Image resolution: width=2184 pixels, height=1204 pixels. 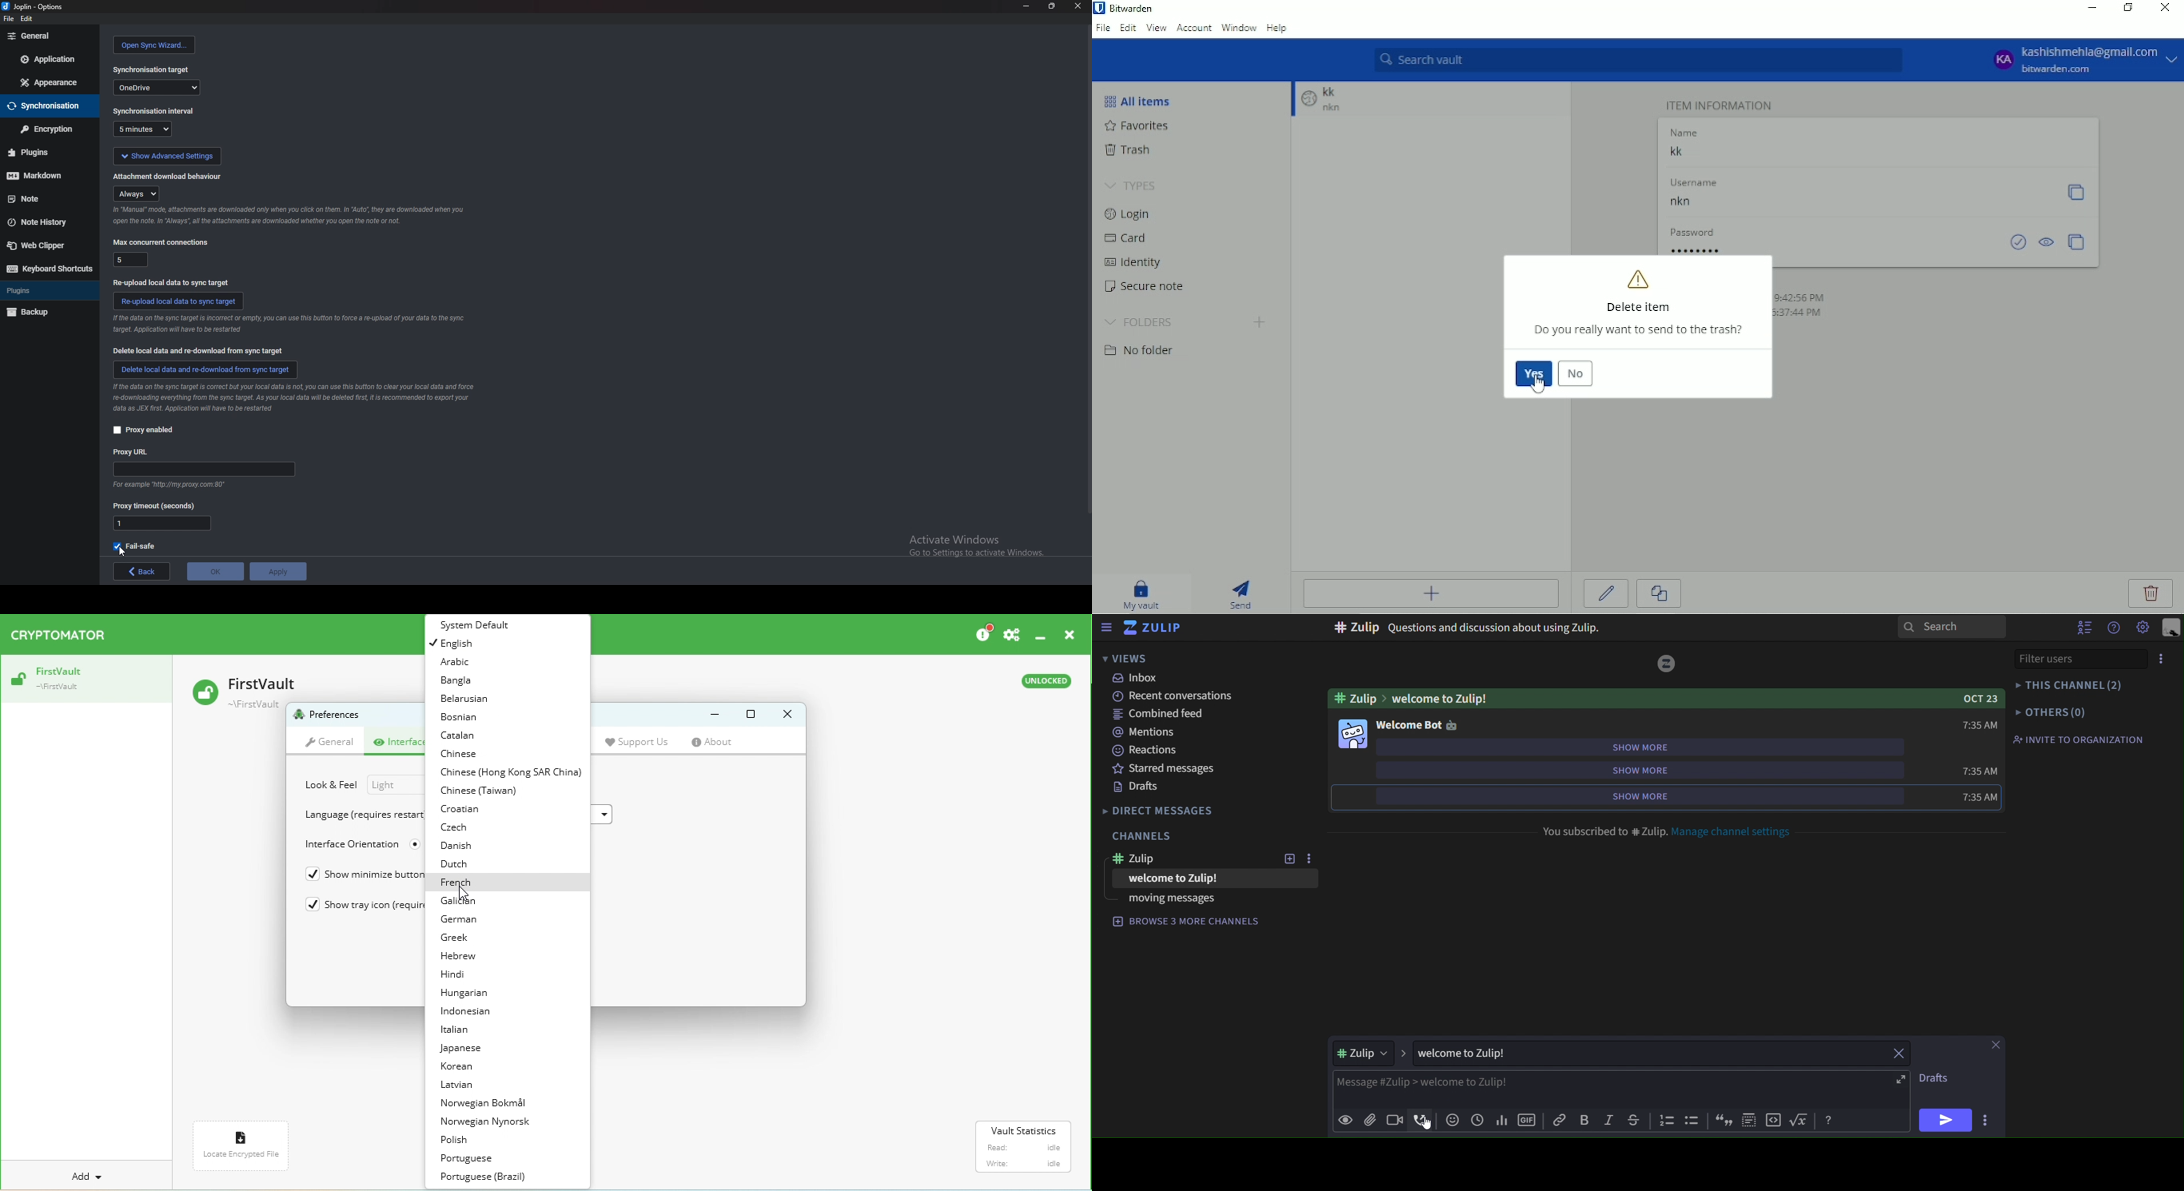 What do you see at coordinates (1749, 1120) in the screenshot?
I see `icon` at bounding box center [1749, 1120].